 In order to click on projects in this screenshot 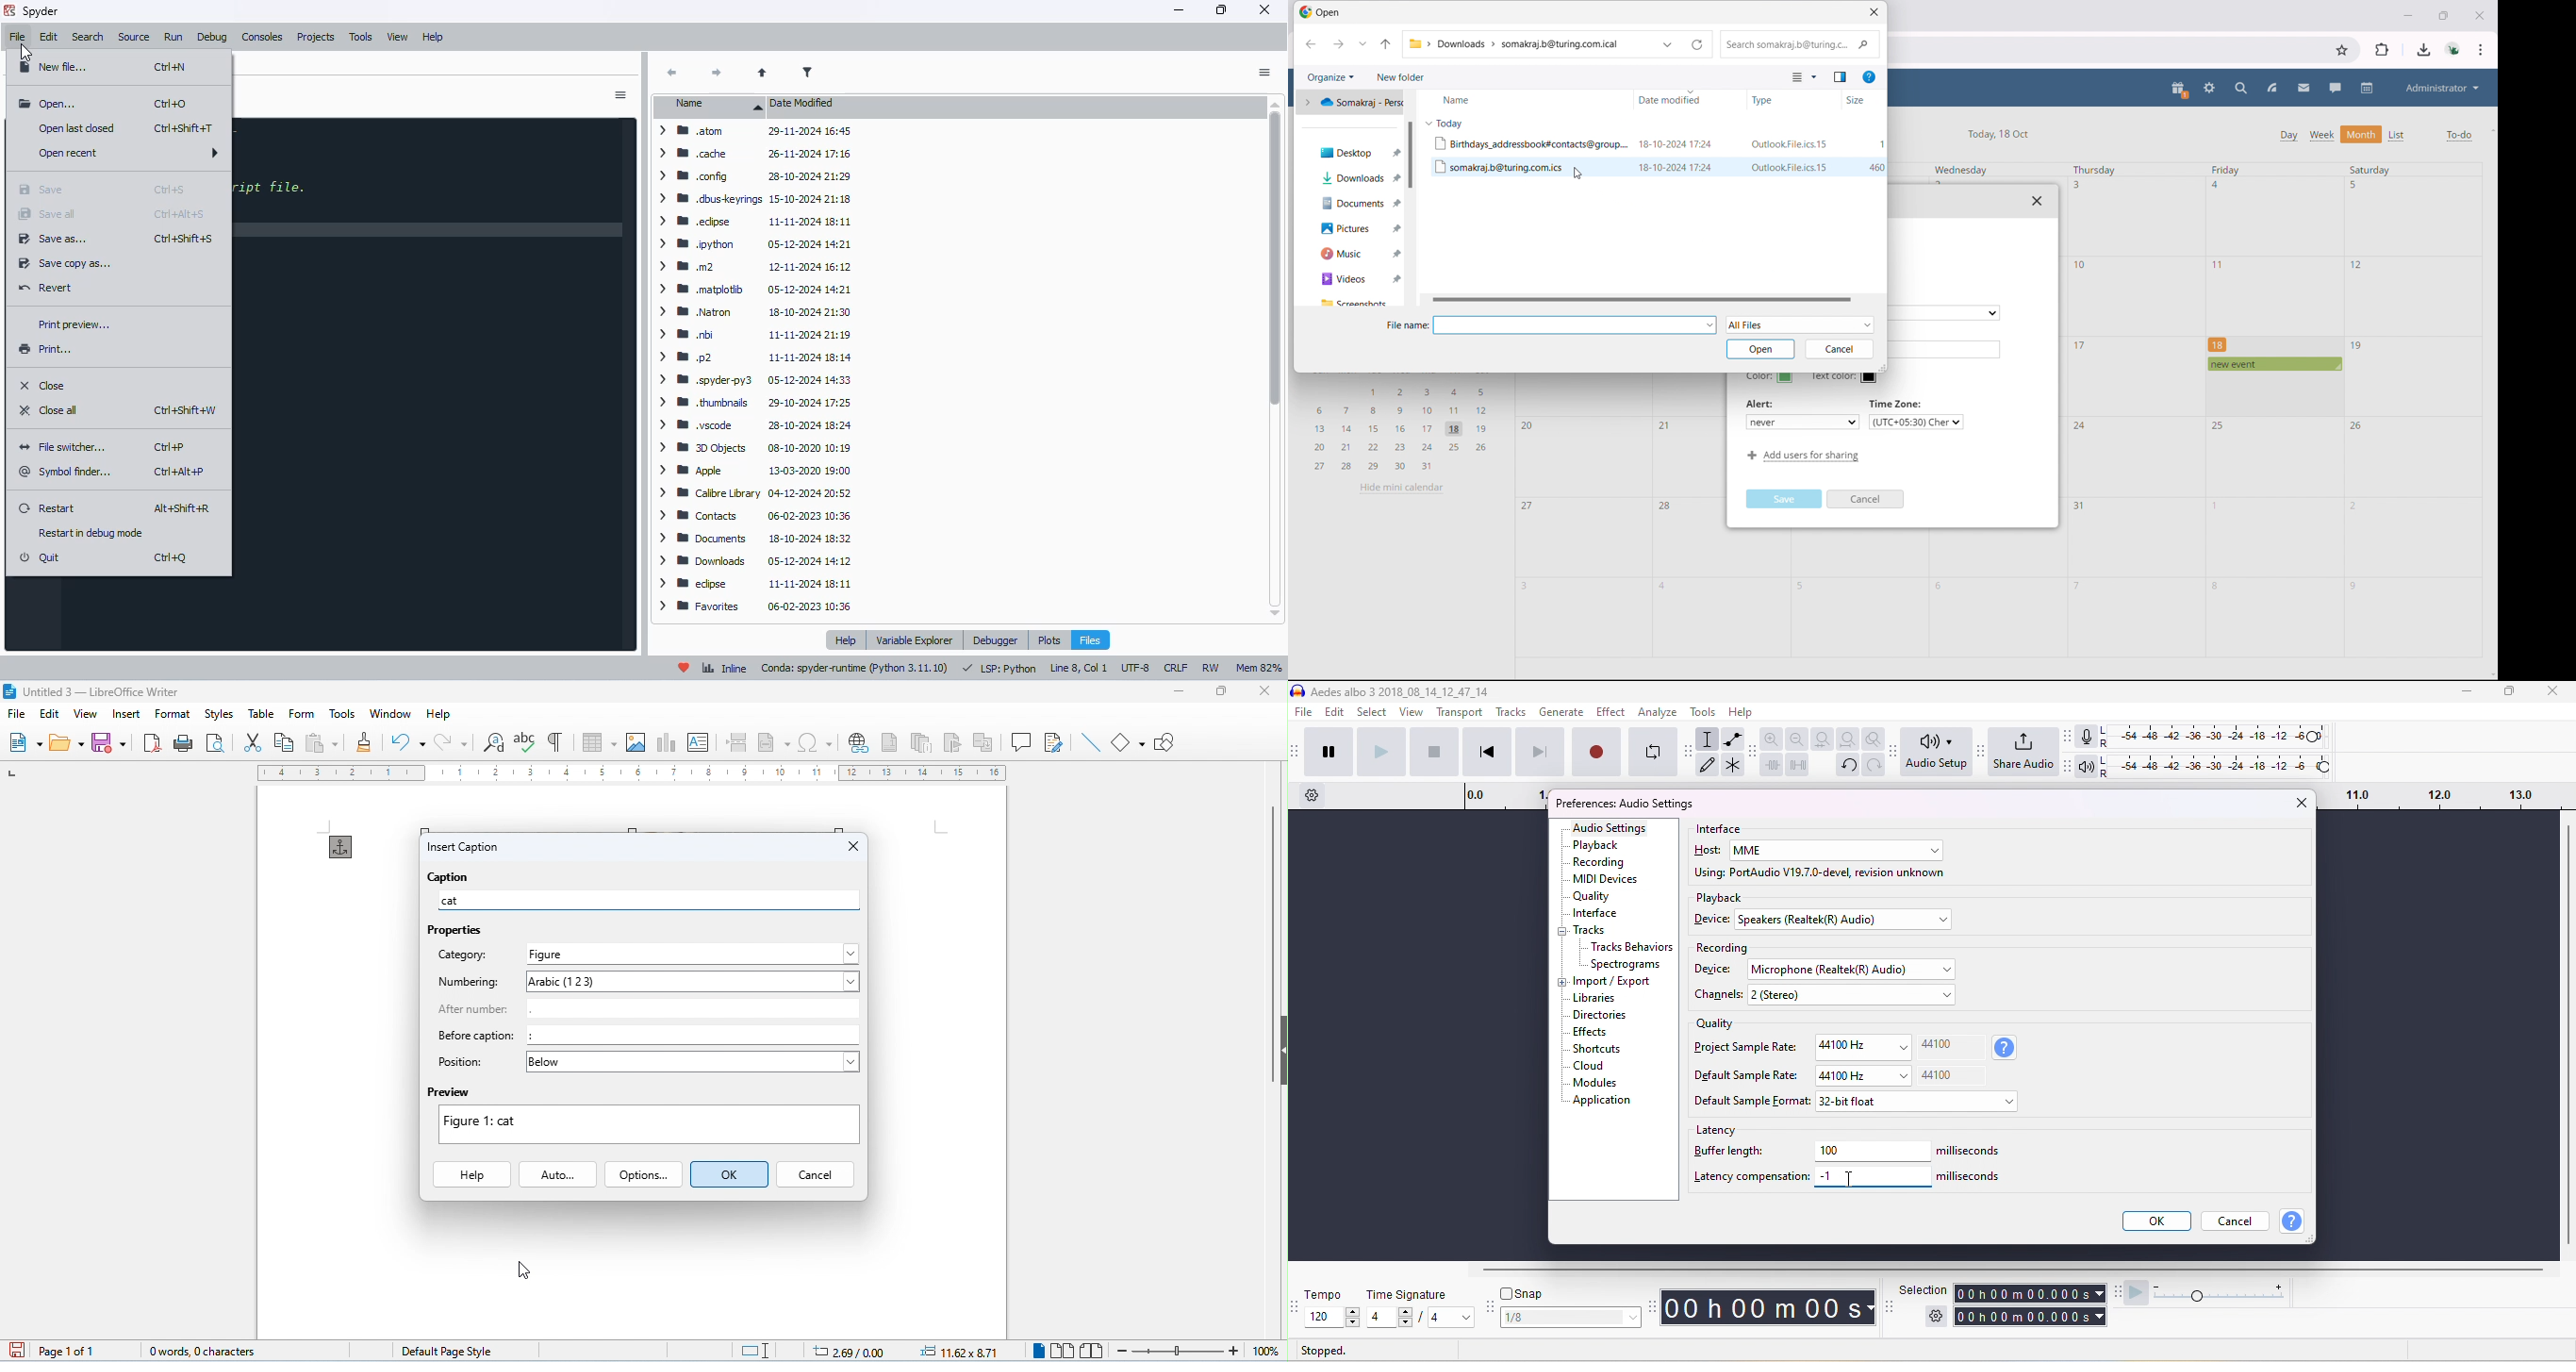, I will do `click(314, 37)`.